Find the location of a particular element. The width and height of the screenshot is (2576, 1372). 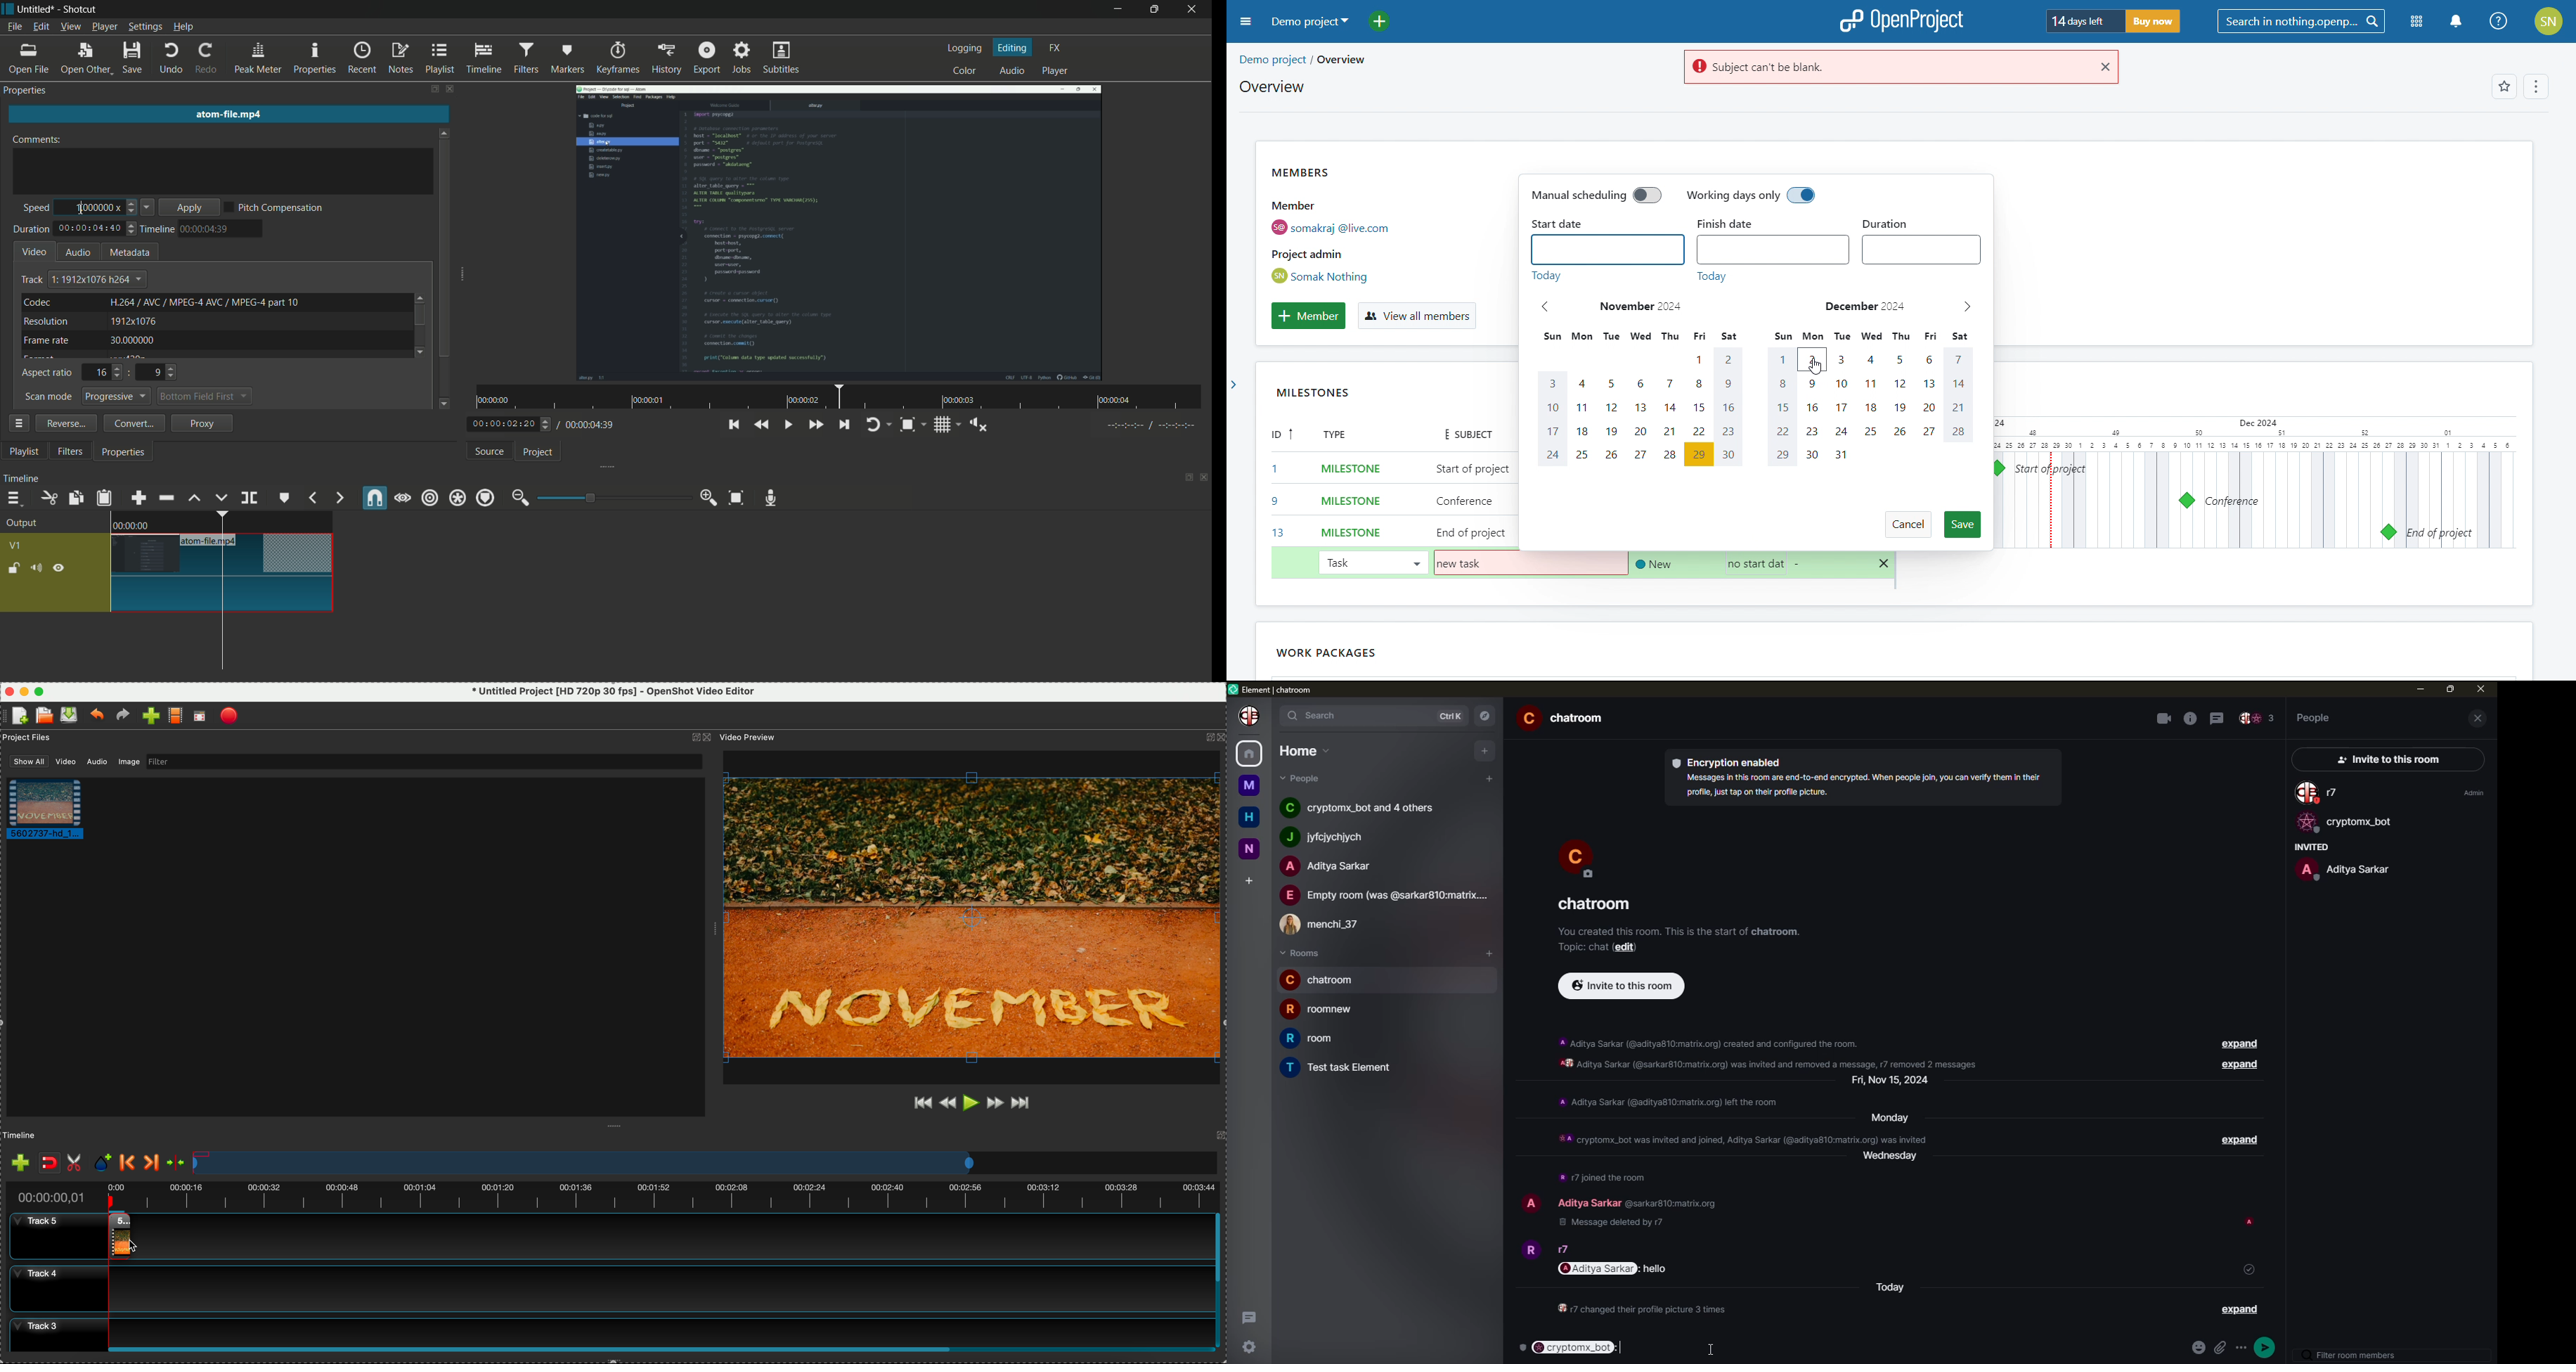

info is located at coordinates (1604, 1177).